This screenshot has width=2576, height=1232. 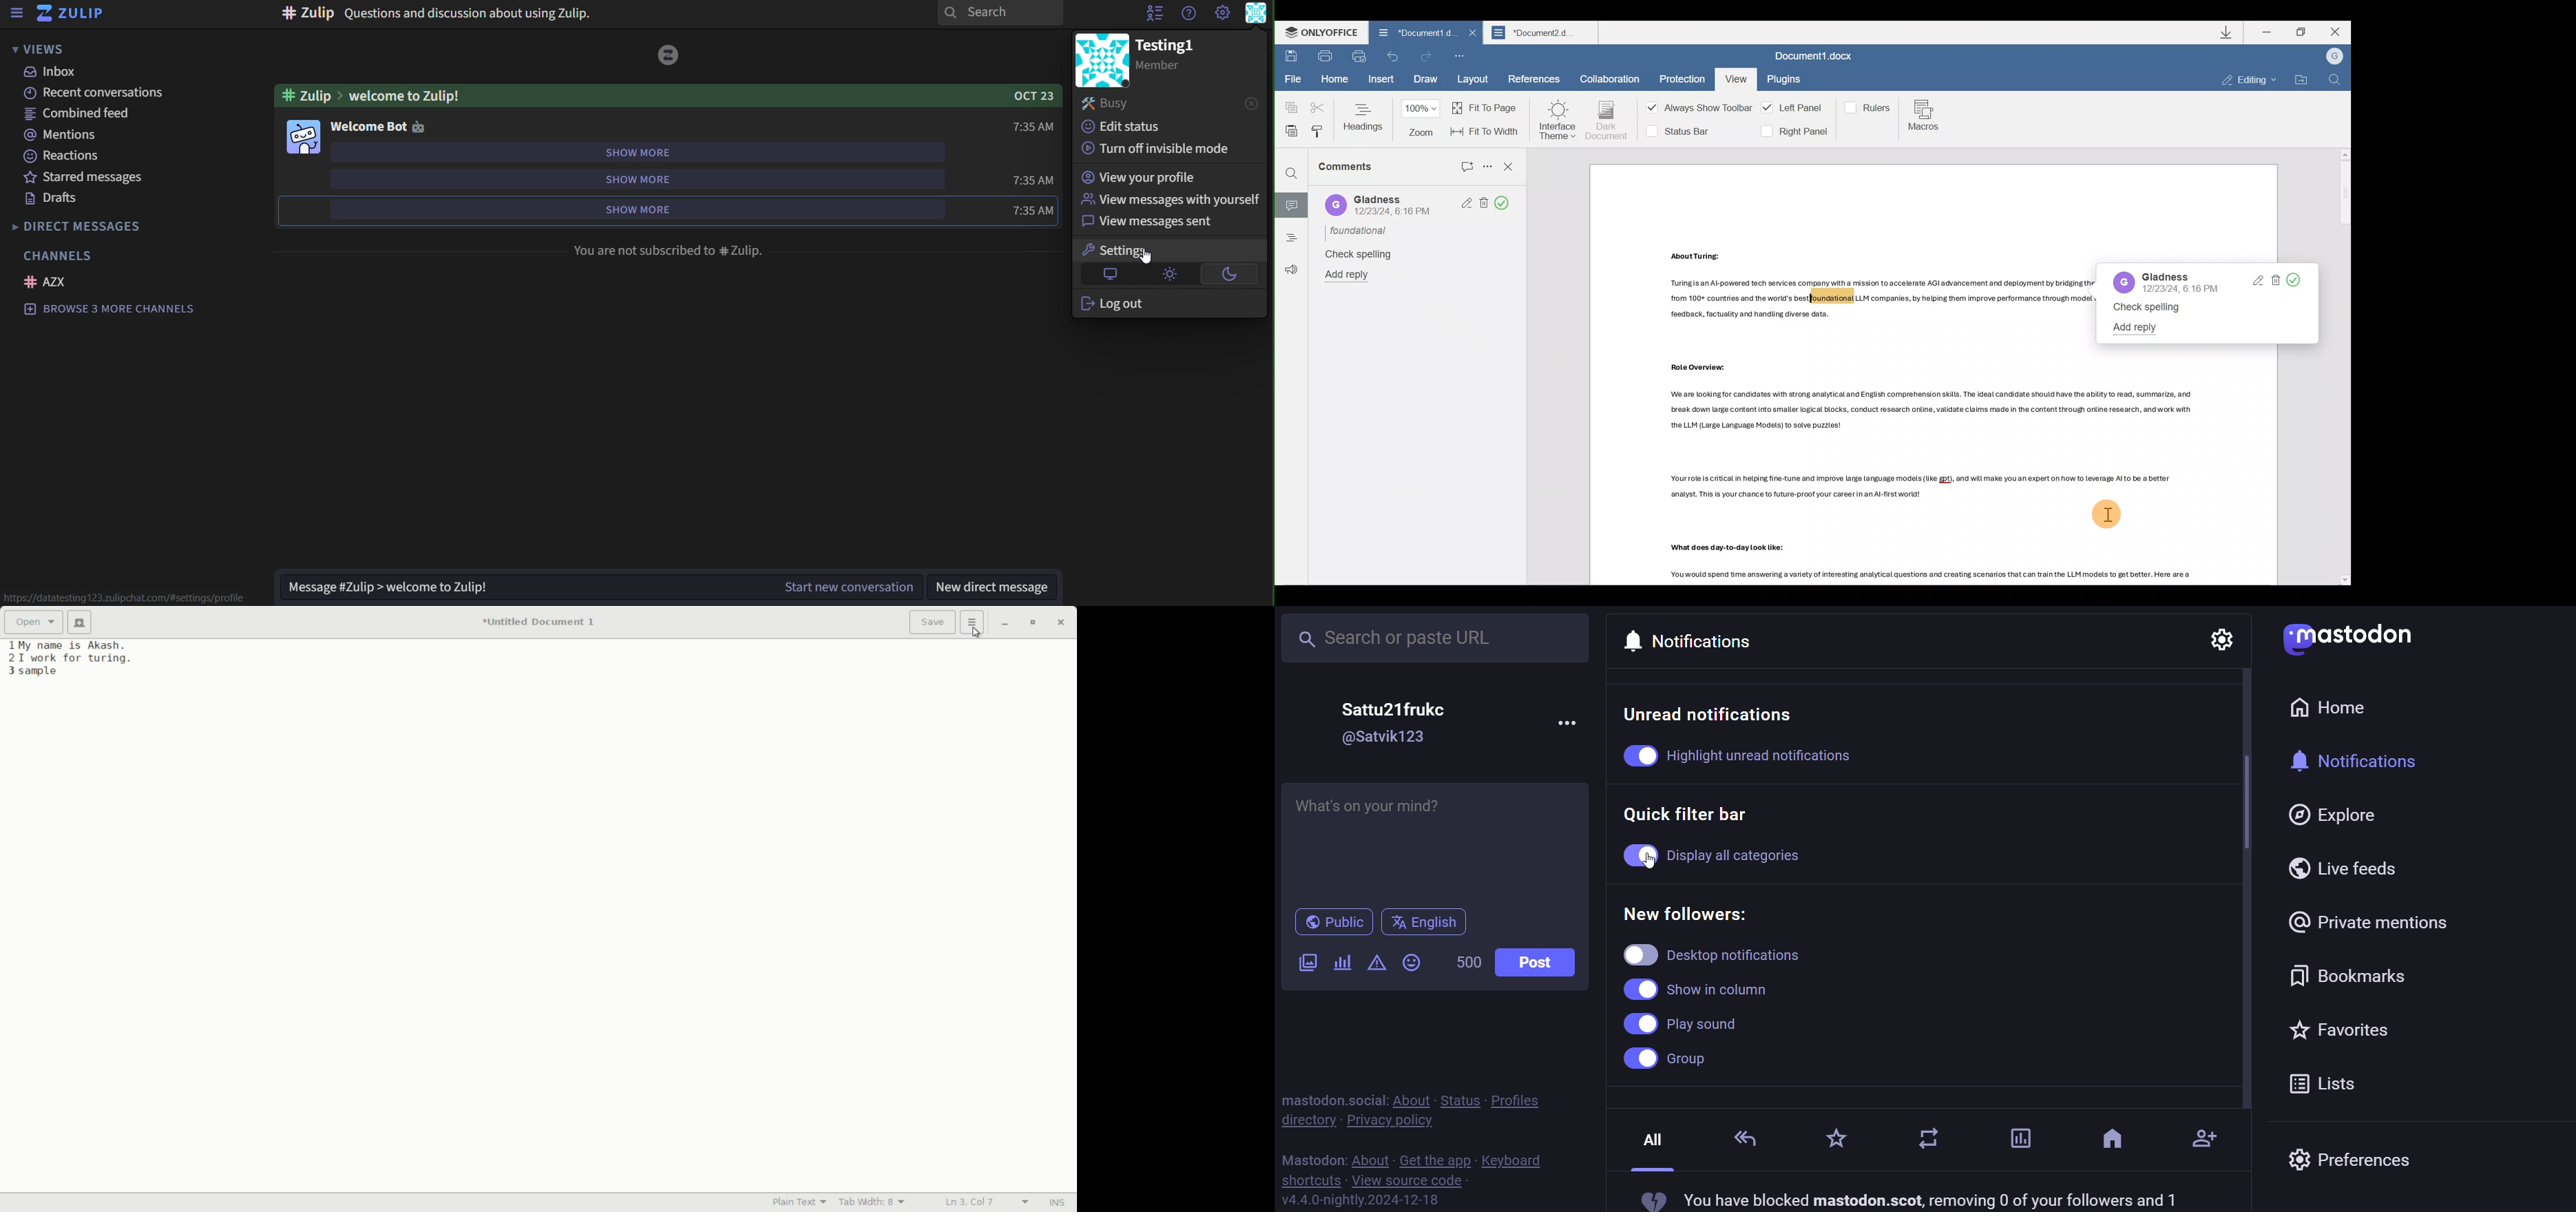 I want to click on open a file, so click(x=33, y=622).